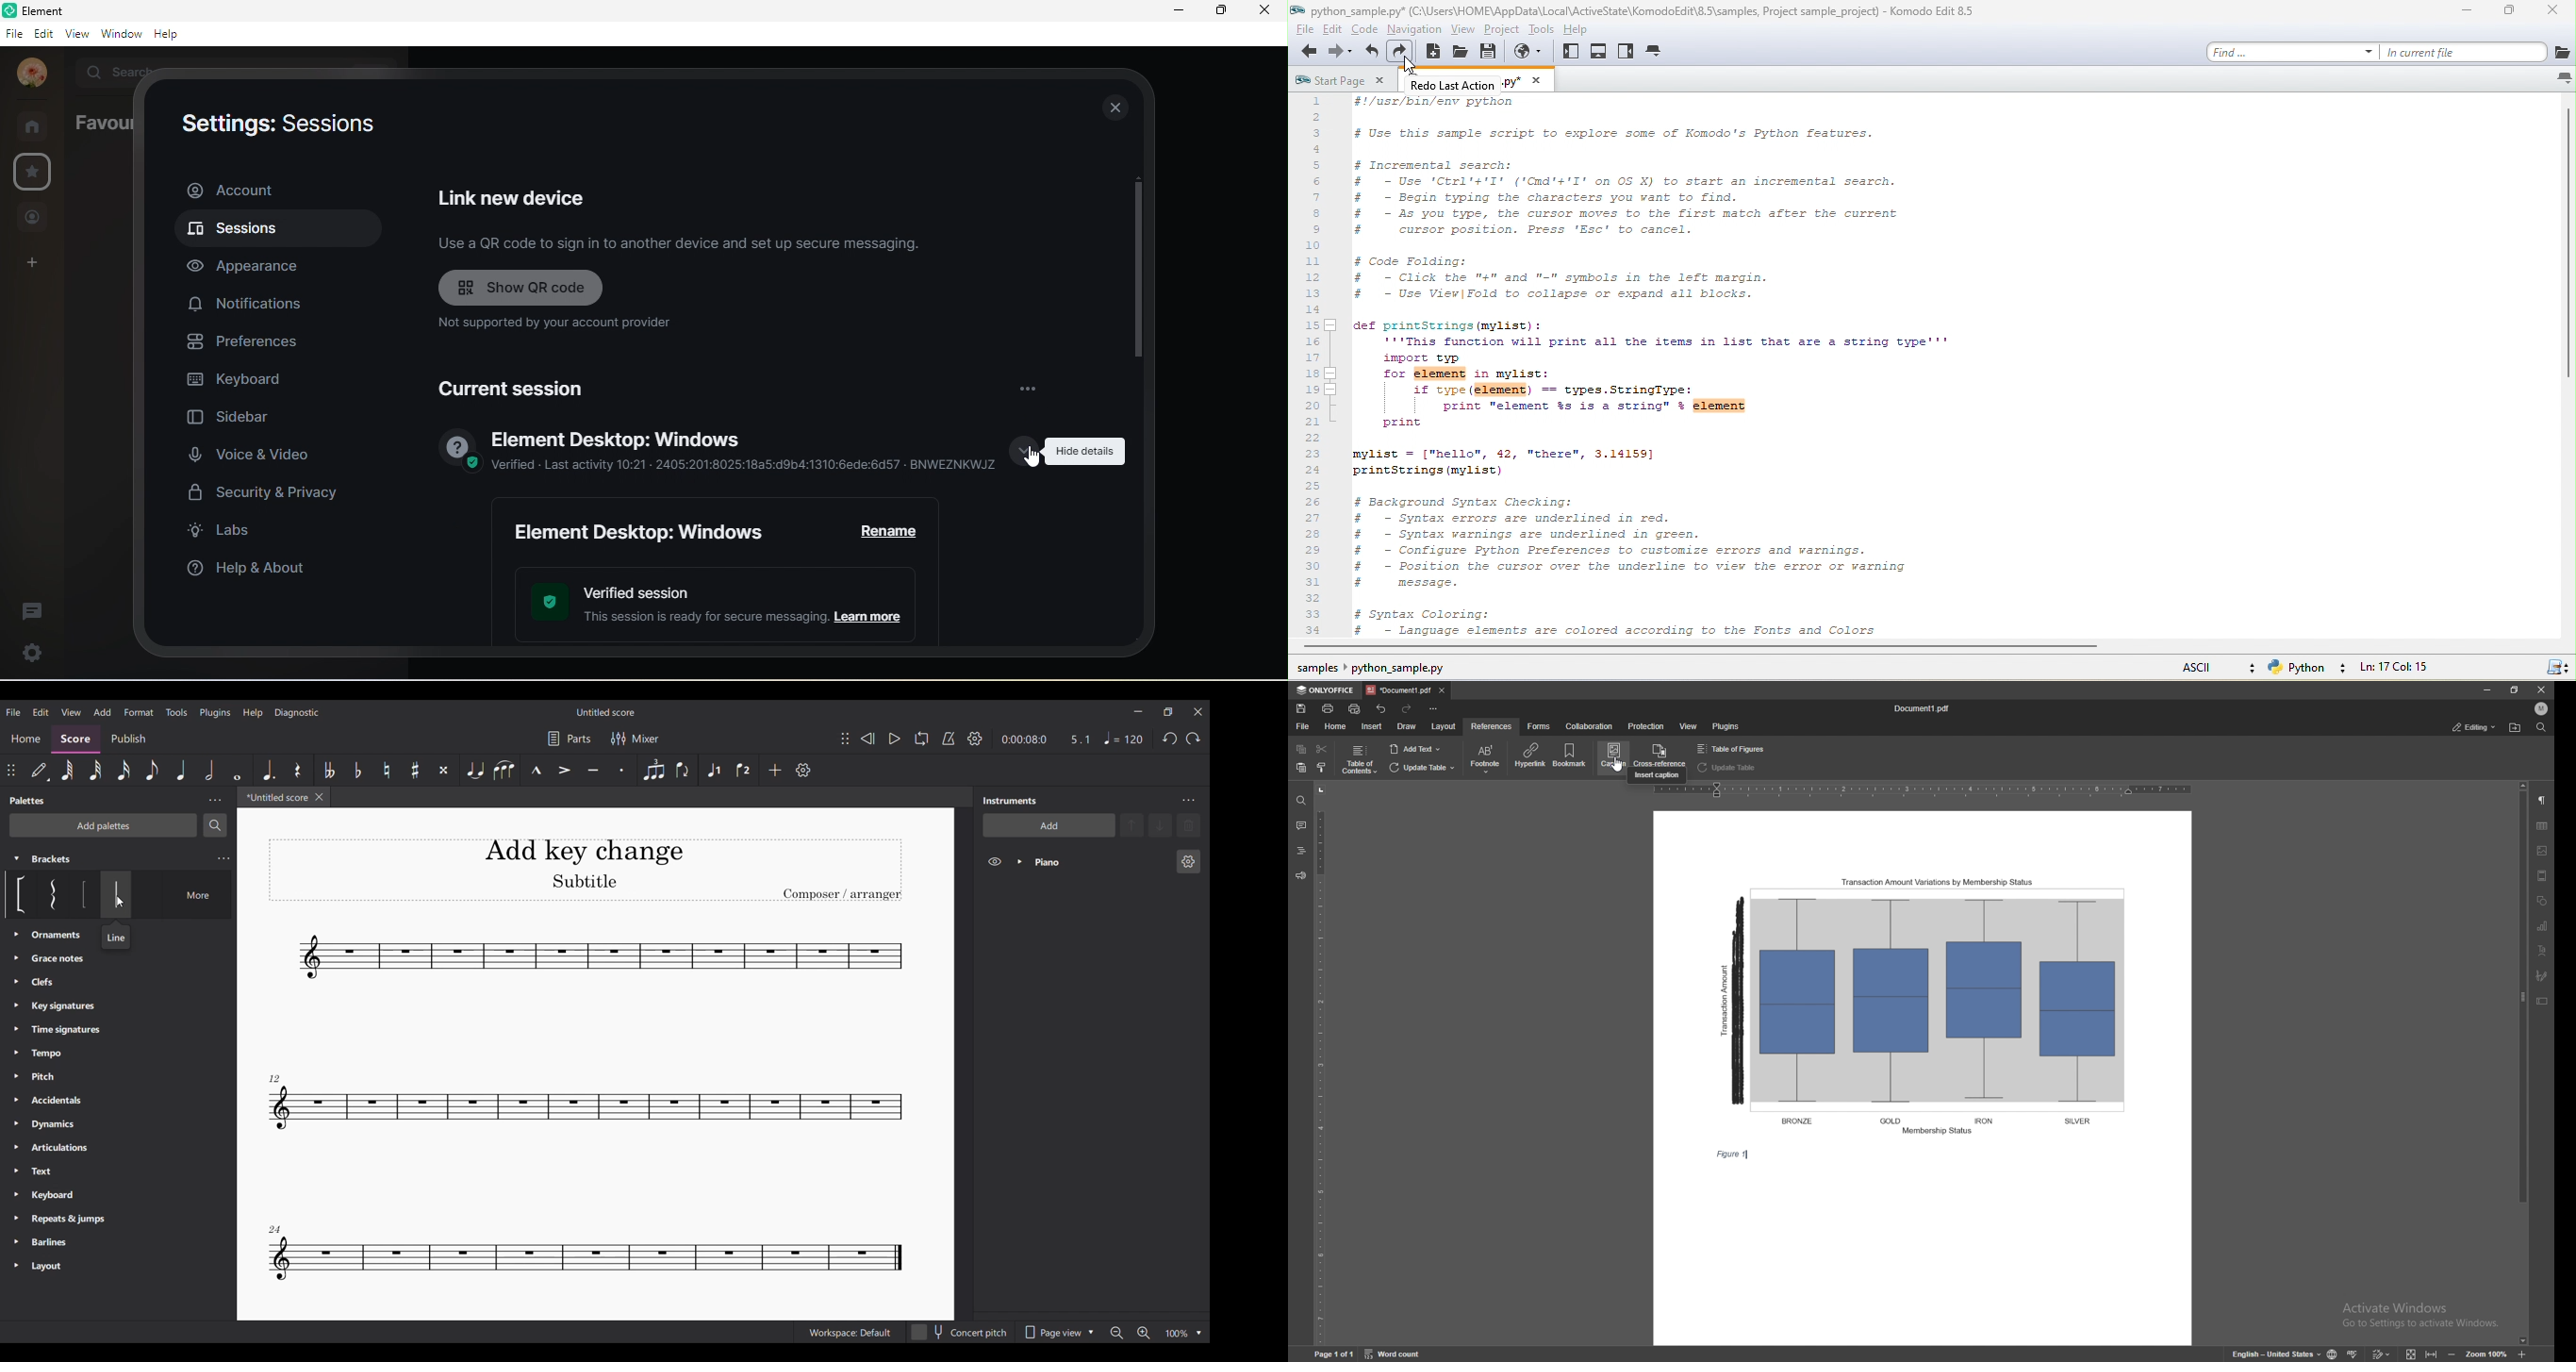  Describe the element at coordinates (2432, 1353) in the screenshot. I see `fit to width` at that location.